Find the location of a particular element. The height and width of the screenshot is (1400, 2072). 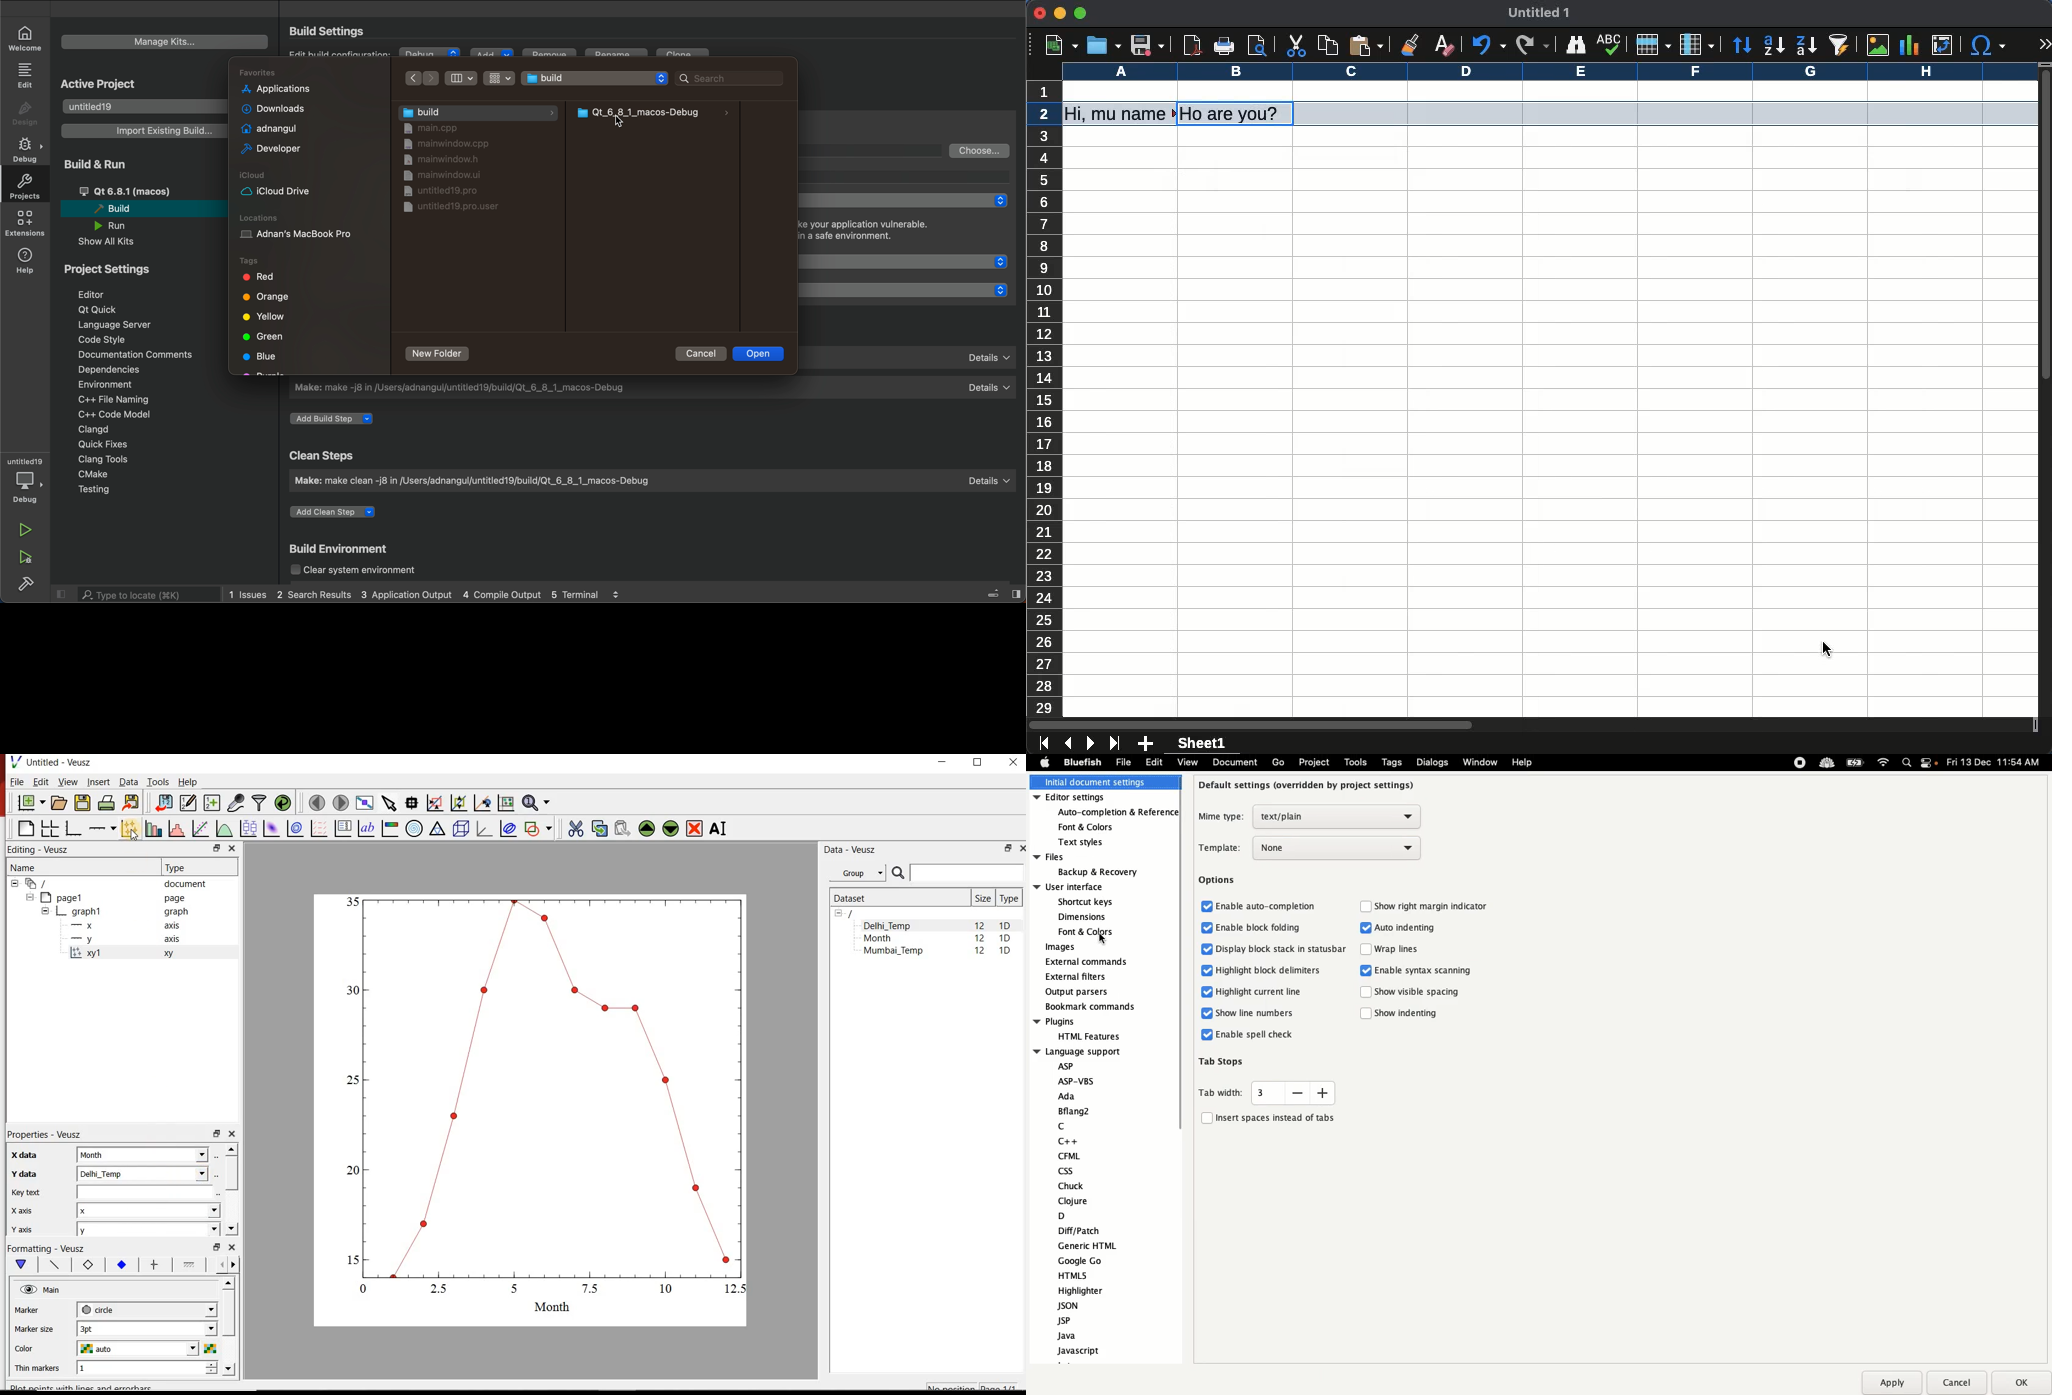

Dialogs is located at coordinates (1432, 762).